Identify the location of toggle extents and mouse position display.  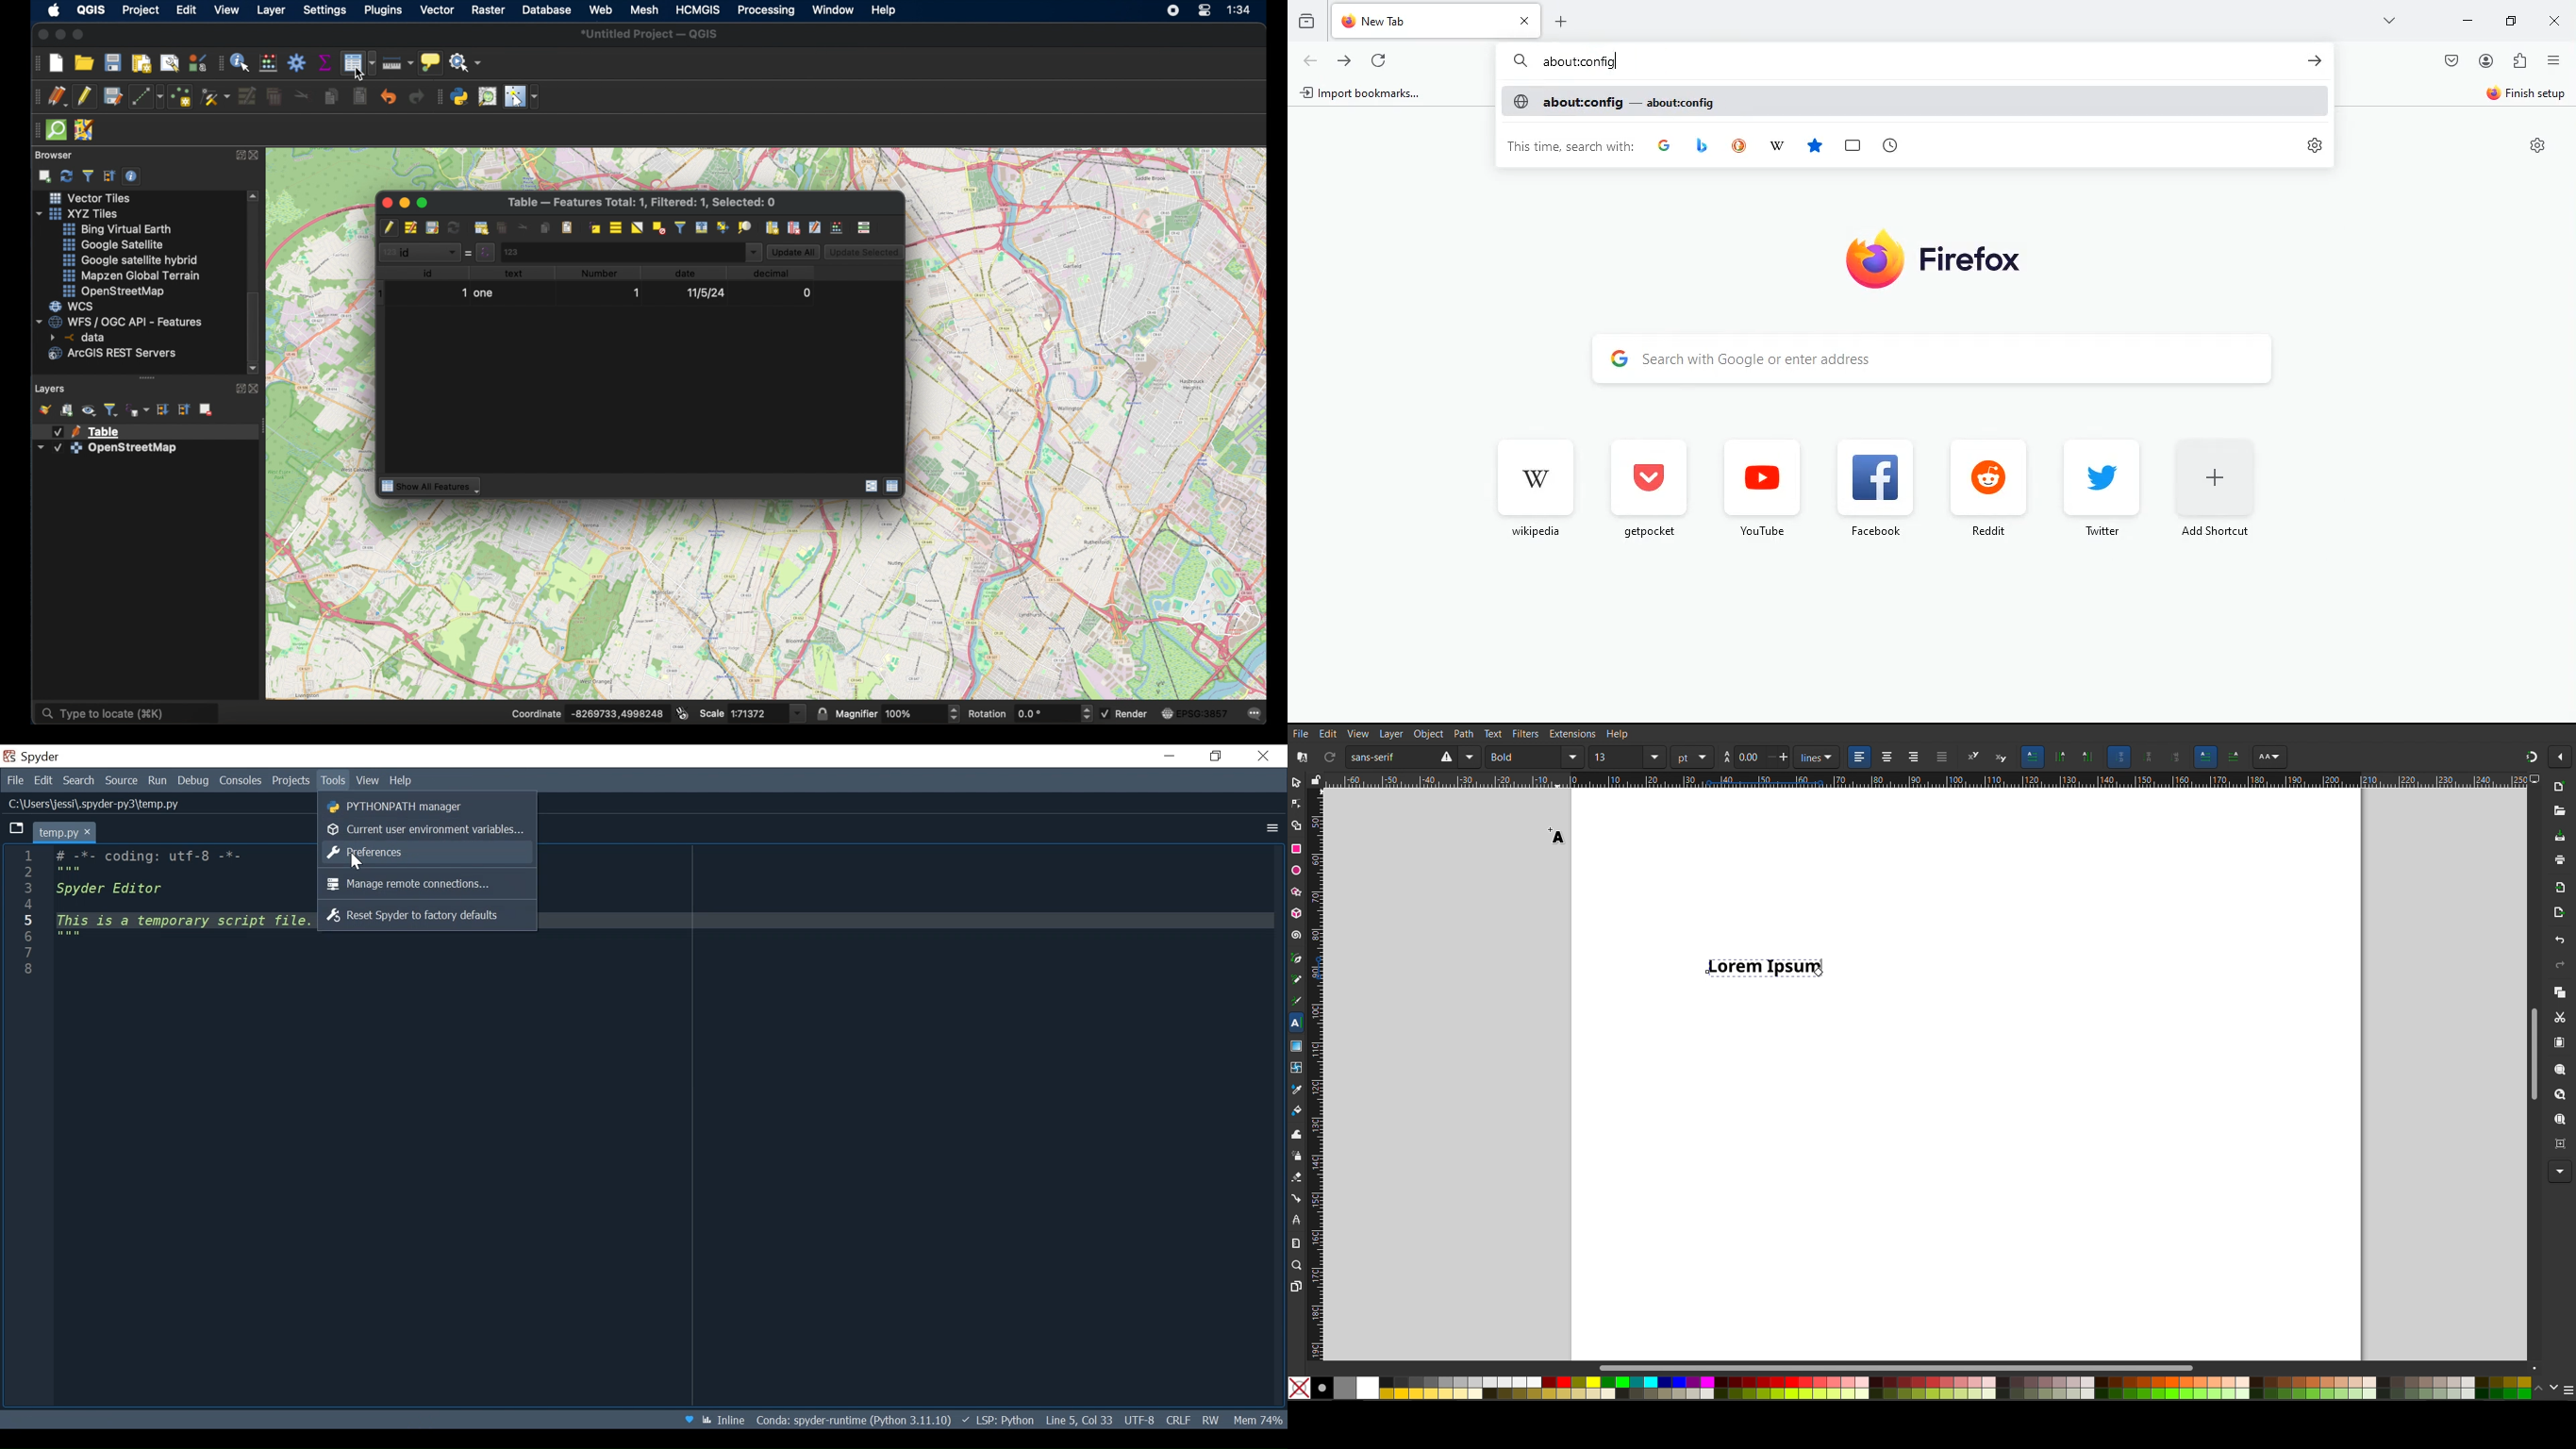
(683, 712).